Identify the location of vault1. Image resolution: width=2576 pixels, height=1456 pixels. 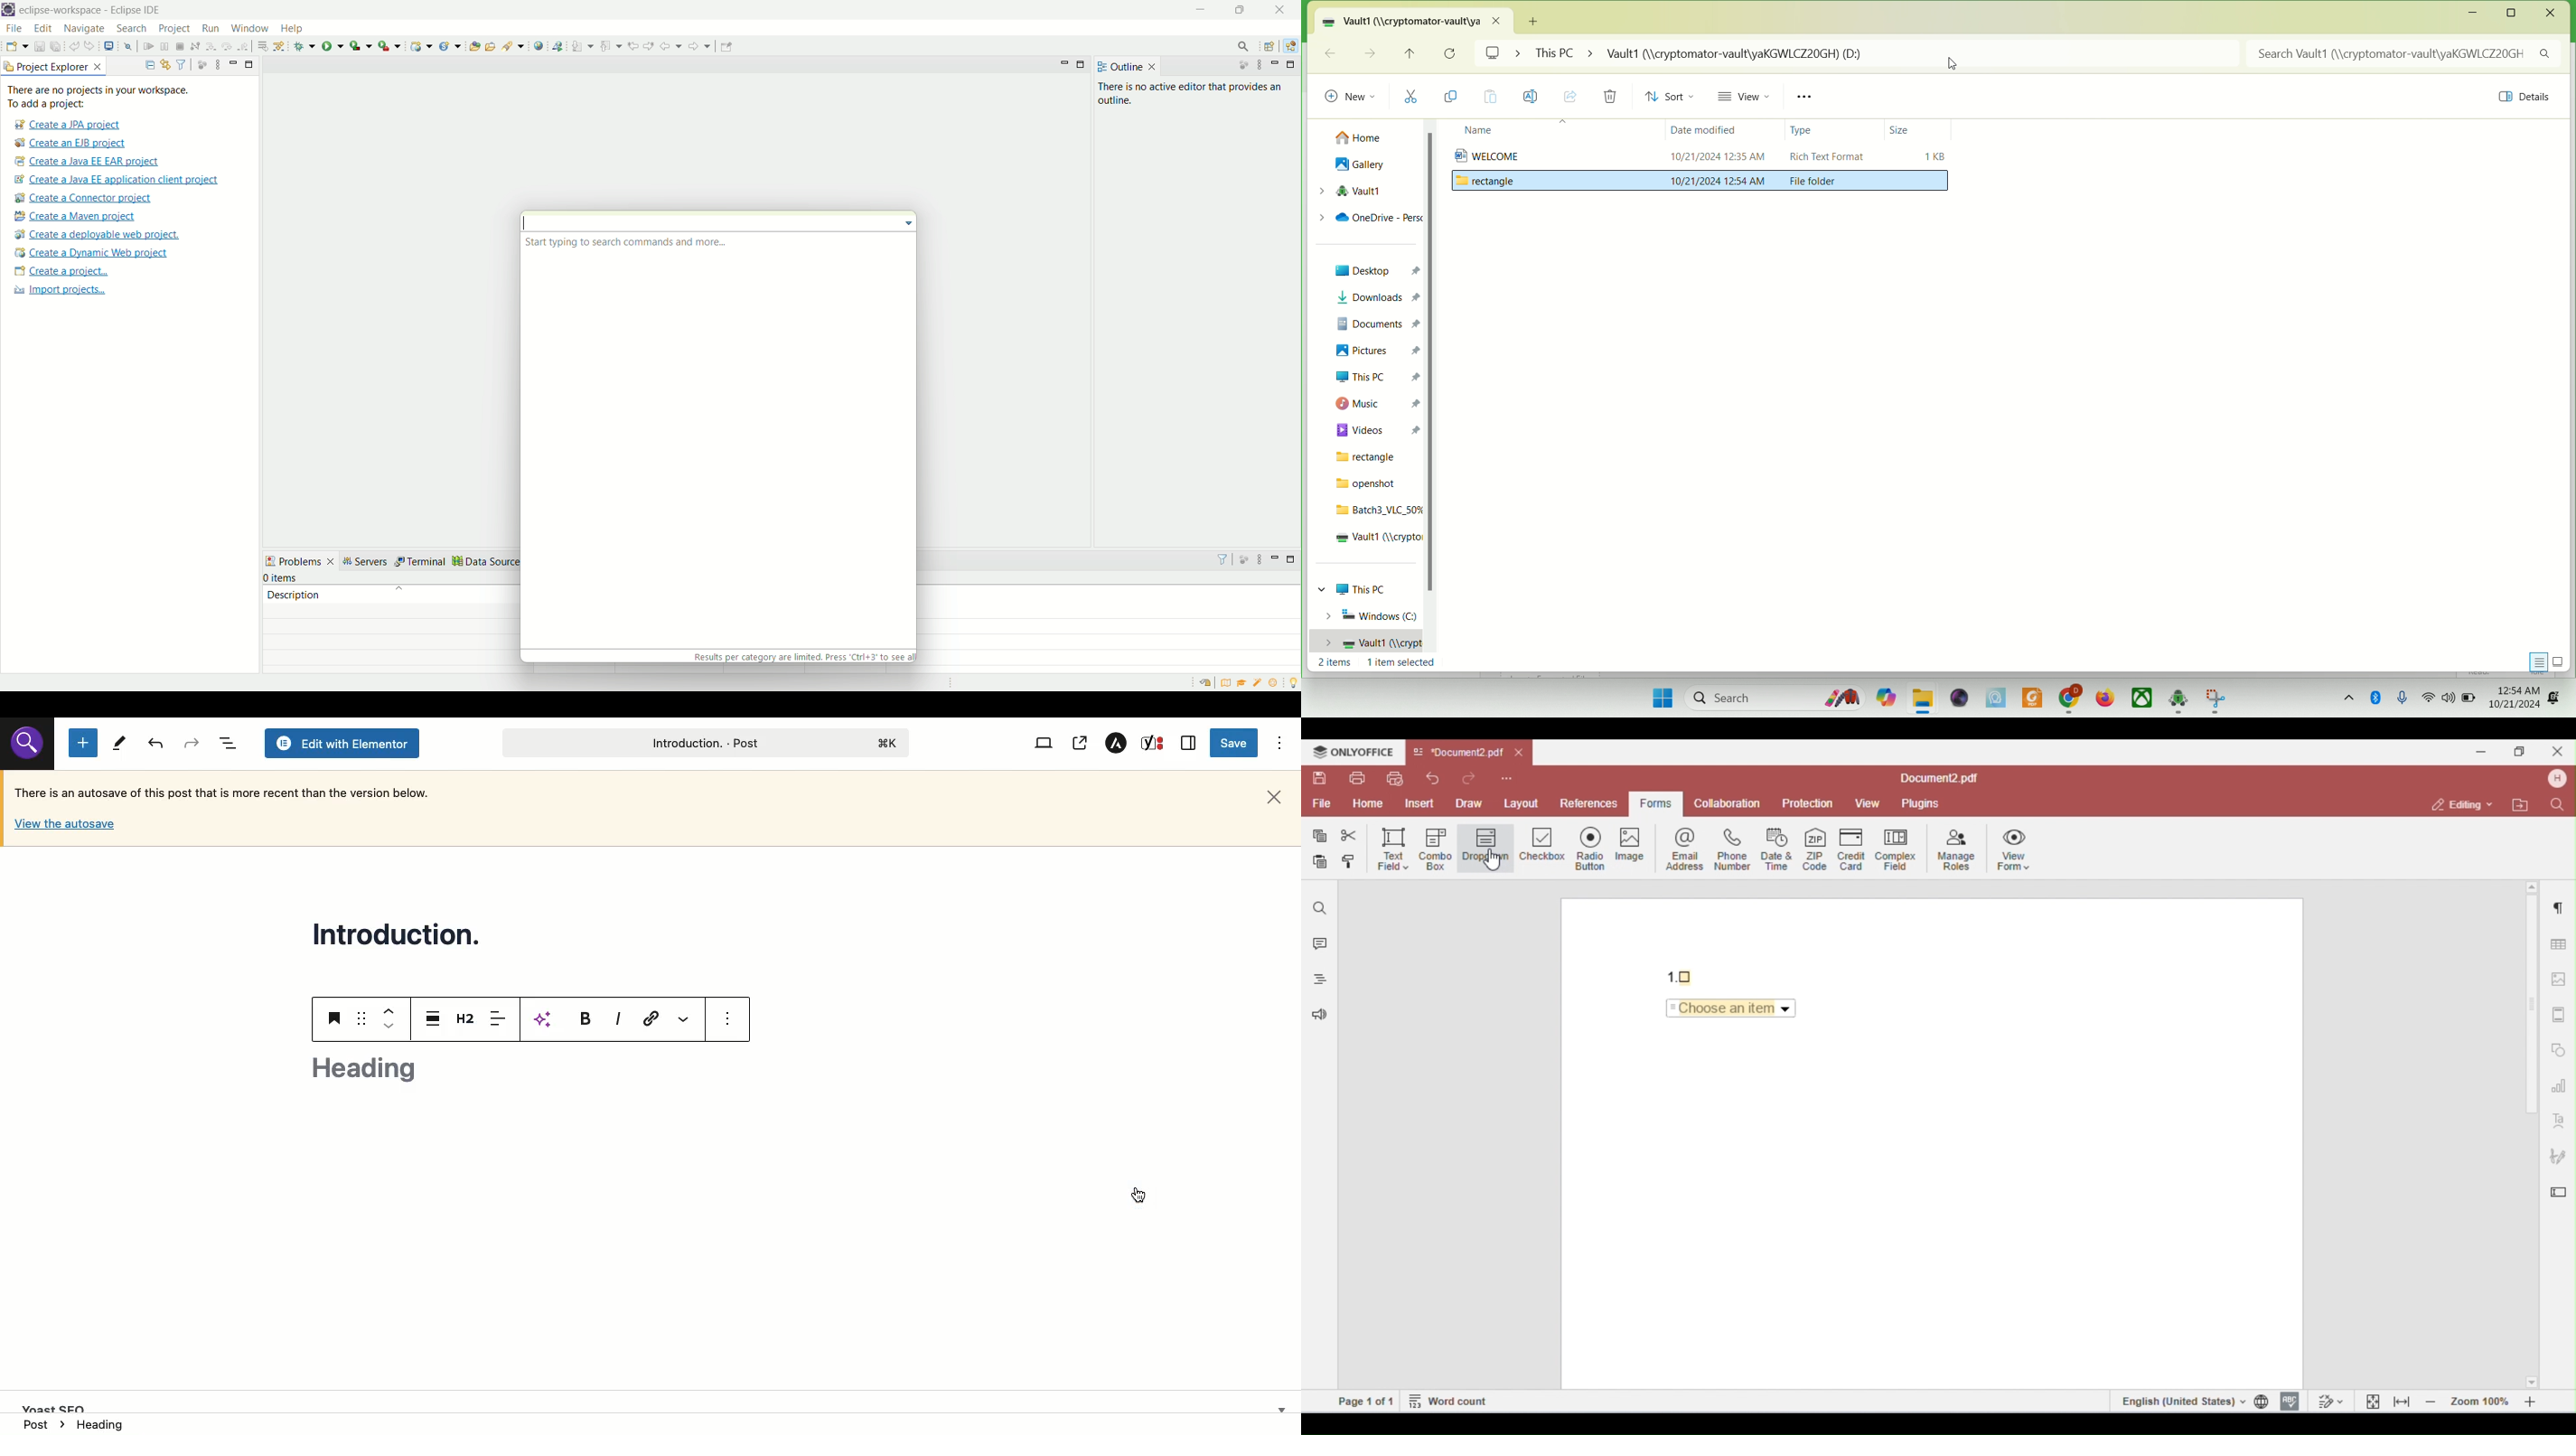
(1364, 642).